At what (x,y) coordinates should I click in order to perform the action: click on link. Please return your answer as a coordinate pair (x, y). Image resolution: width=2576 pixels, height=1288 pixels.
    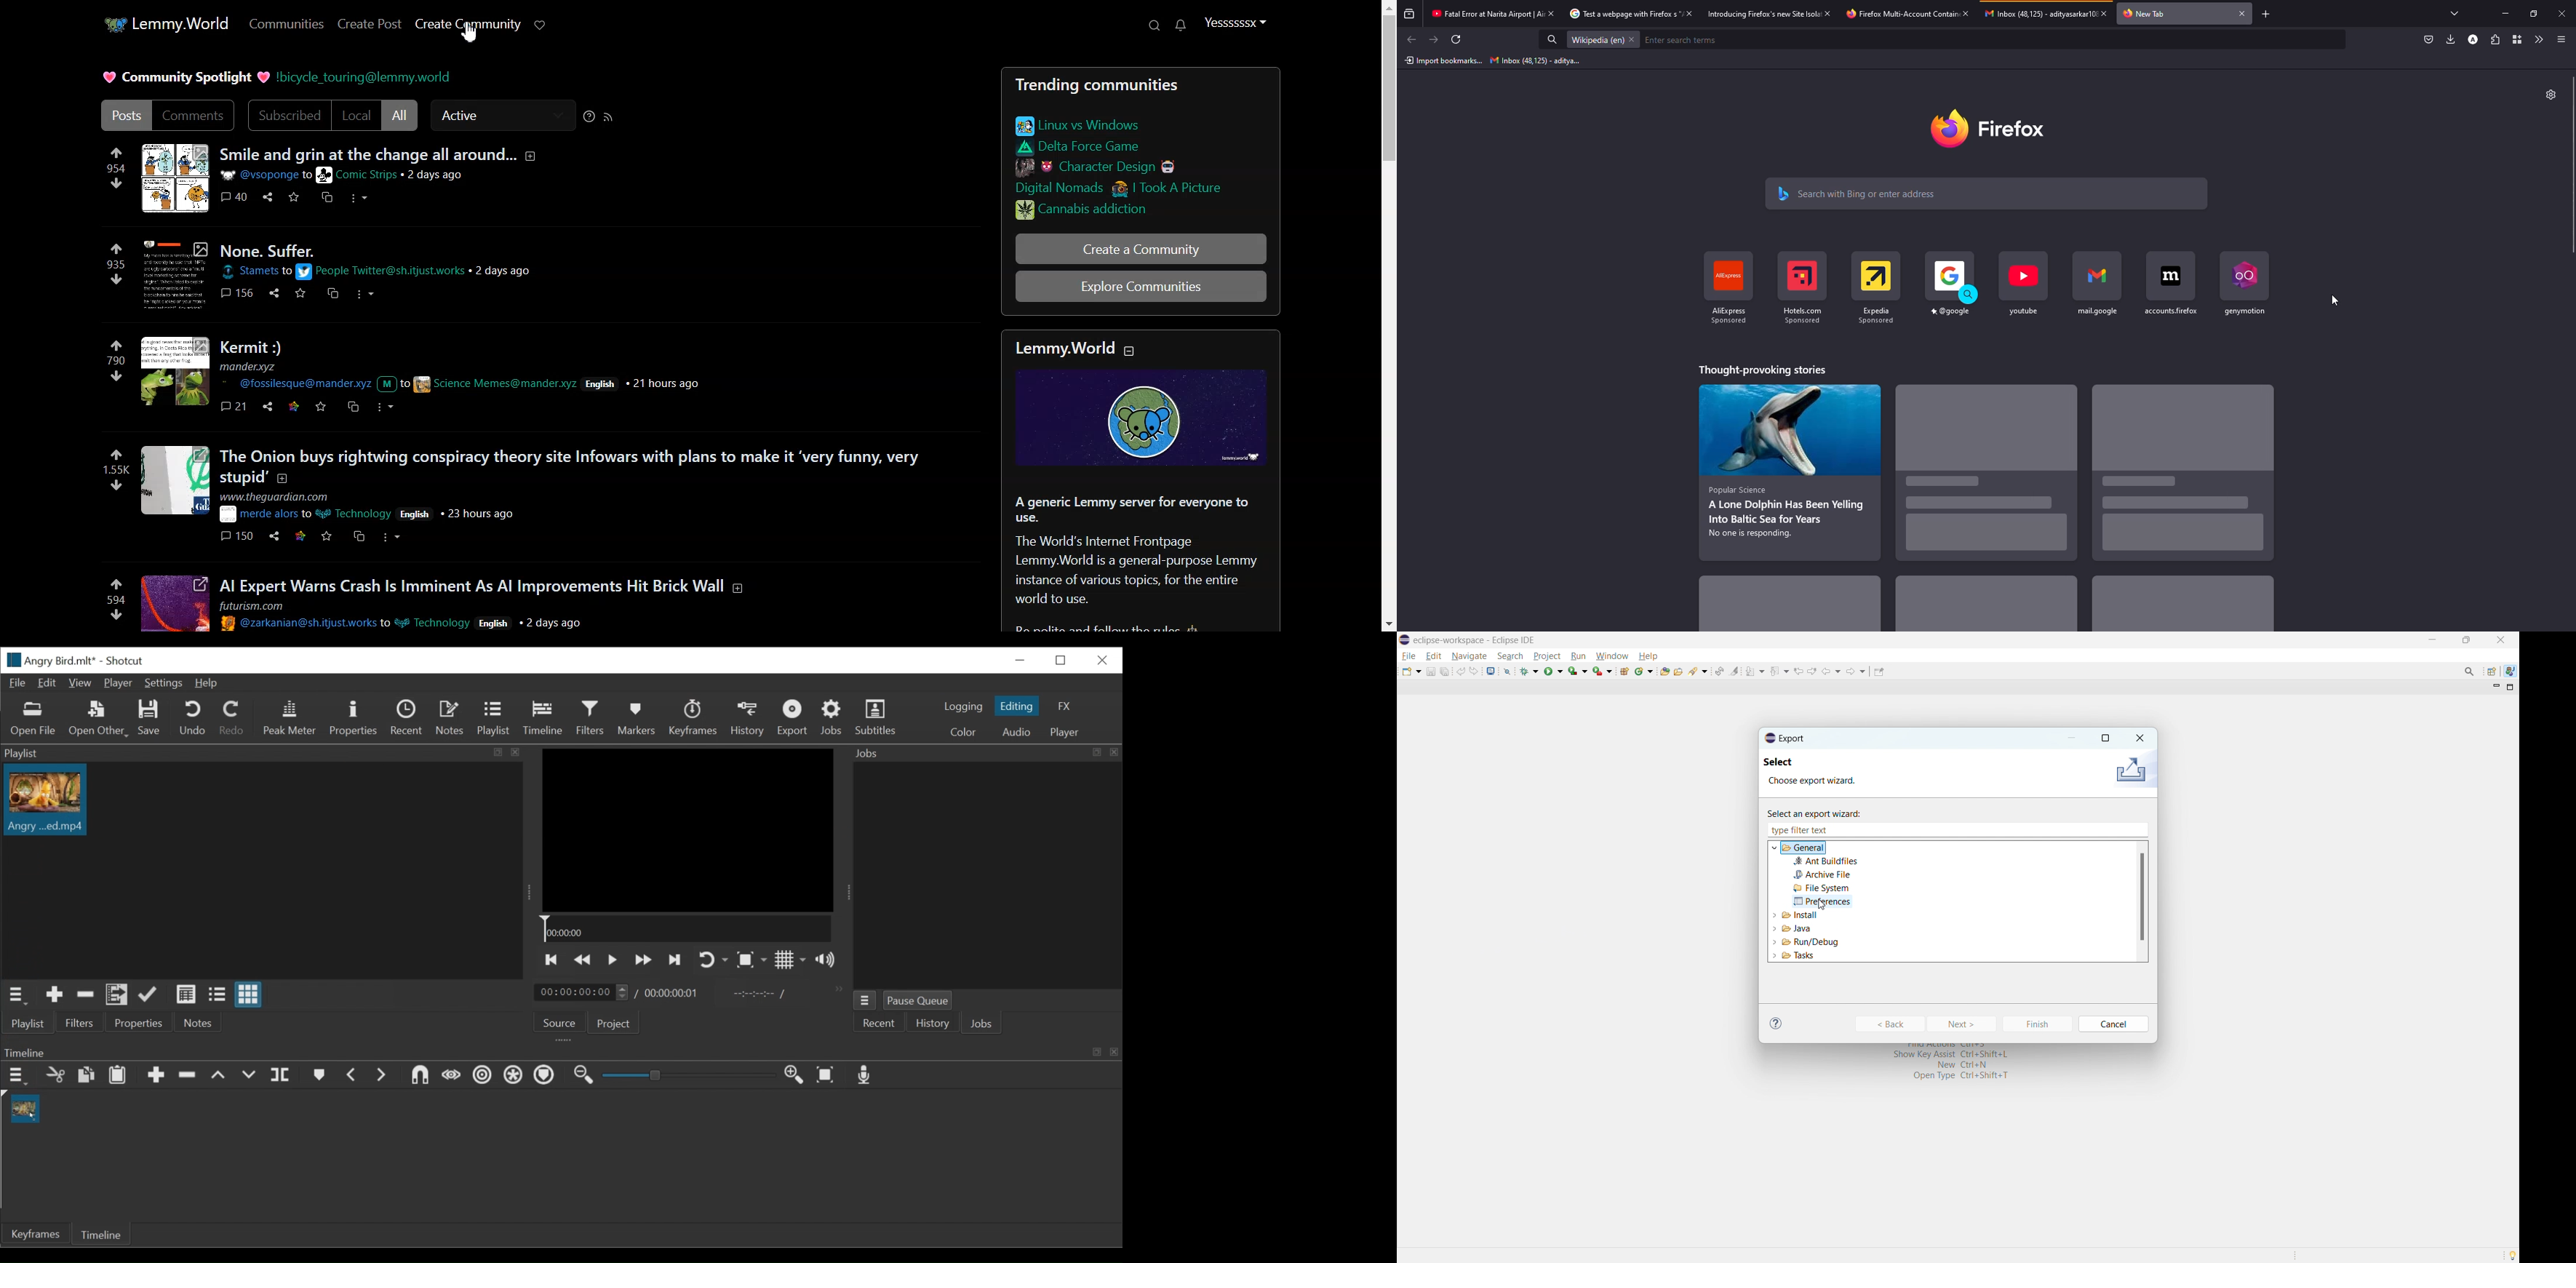
    Looking at the image, I should click on (1137, 212).